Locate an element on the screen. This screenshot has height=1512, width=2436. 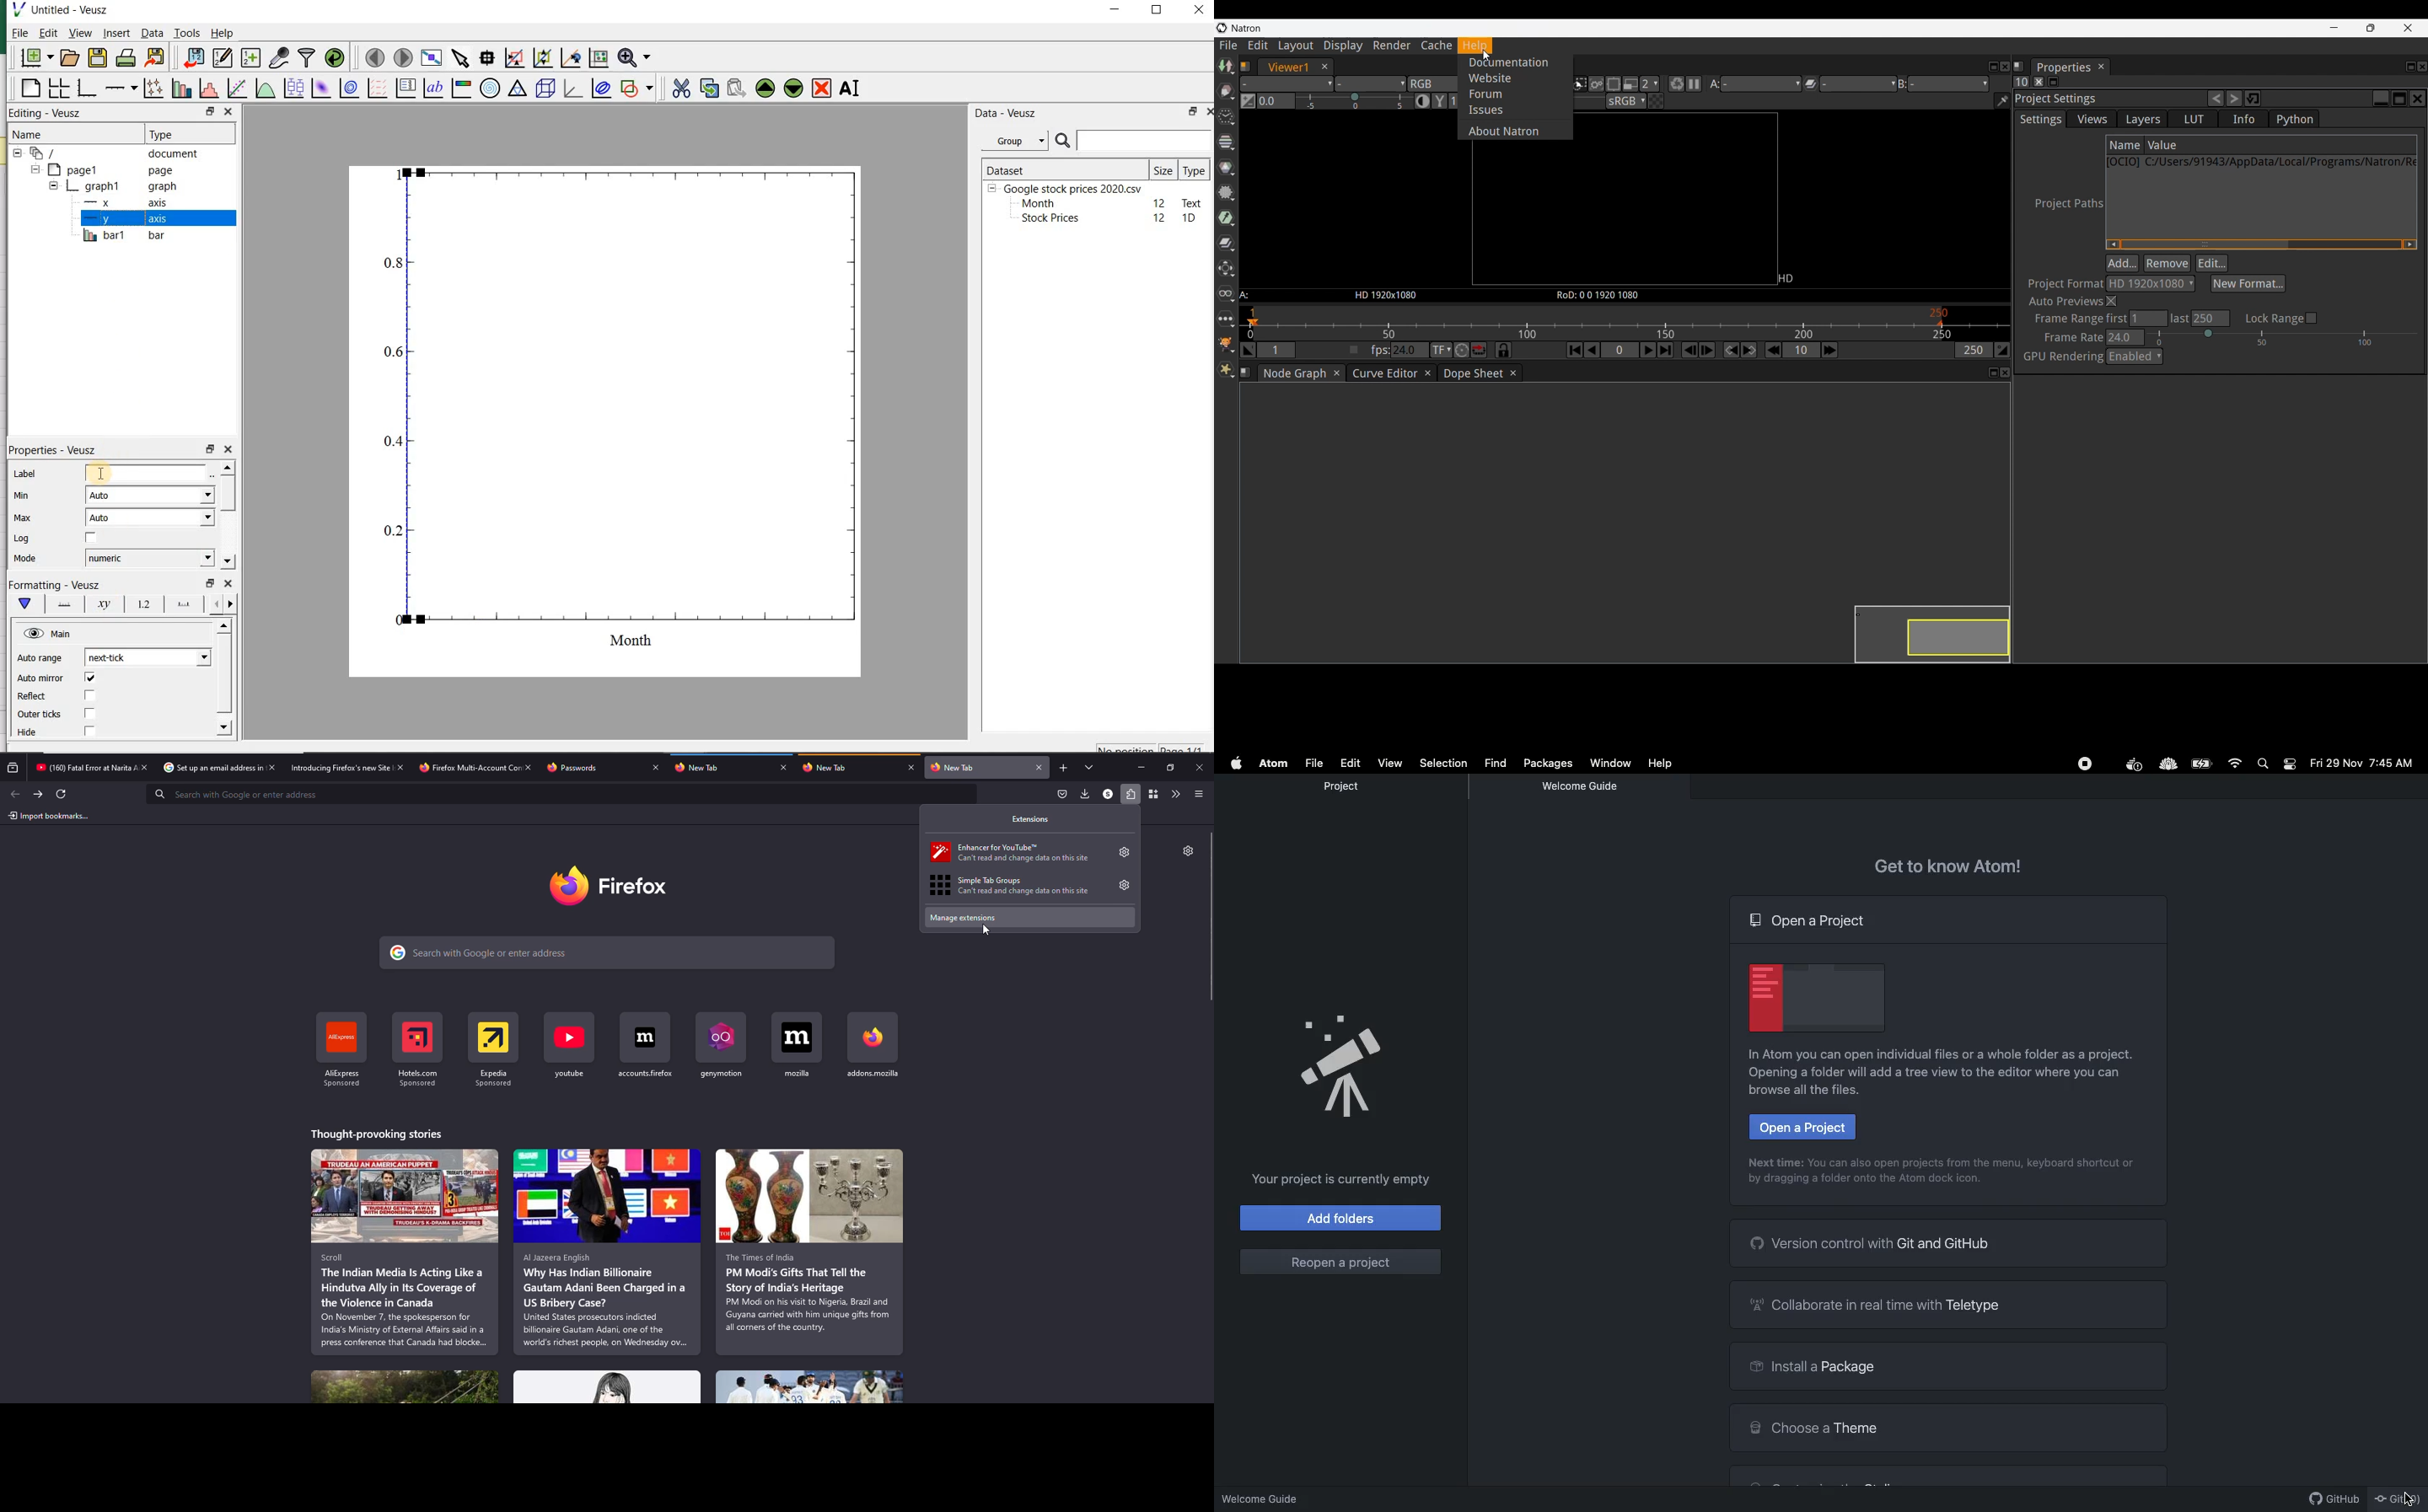
view plot full screen is located at coordinates (431, 59).